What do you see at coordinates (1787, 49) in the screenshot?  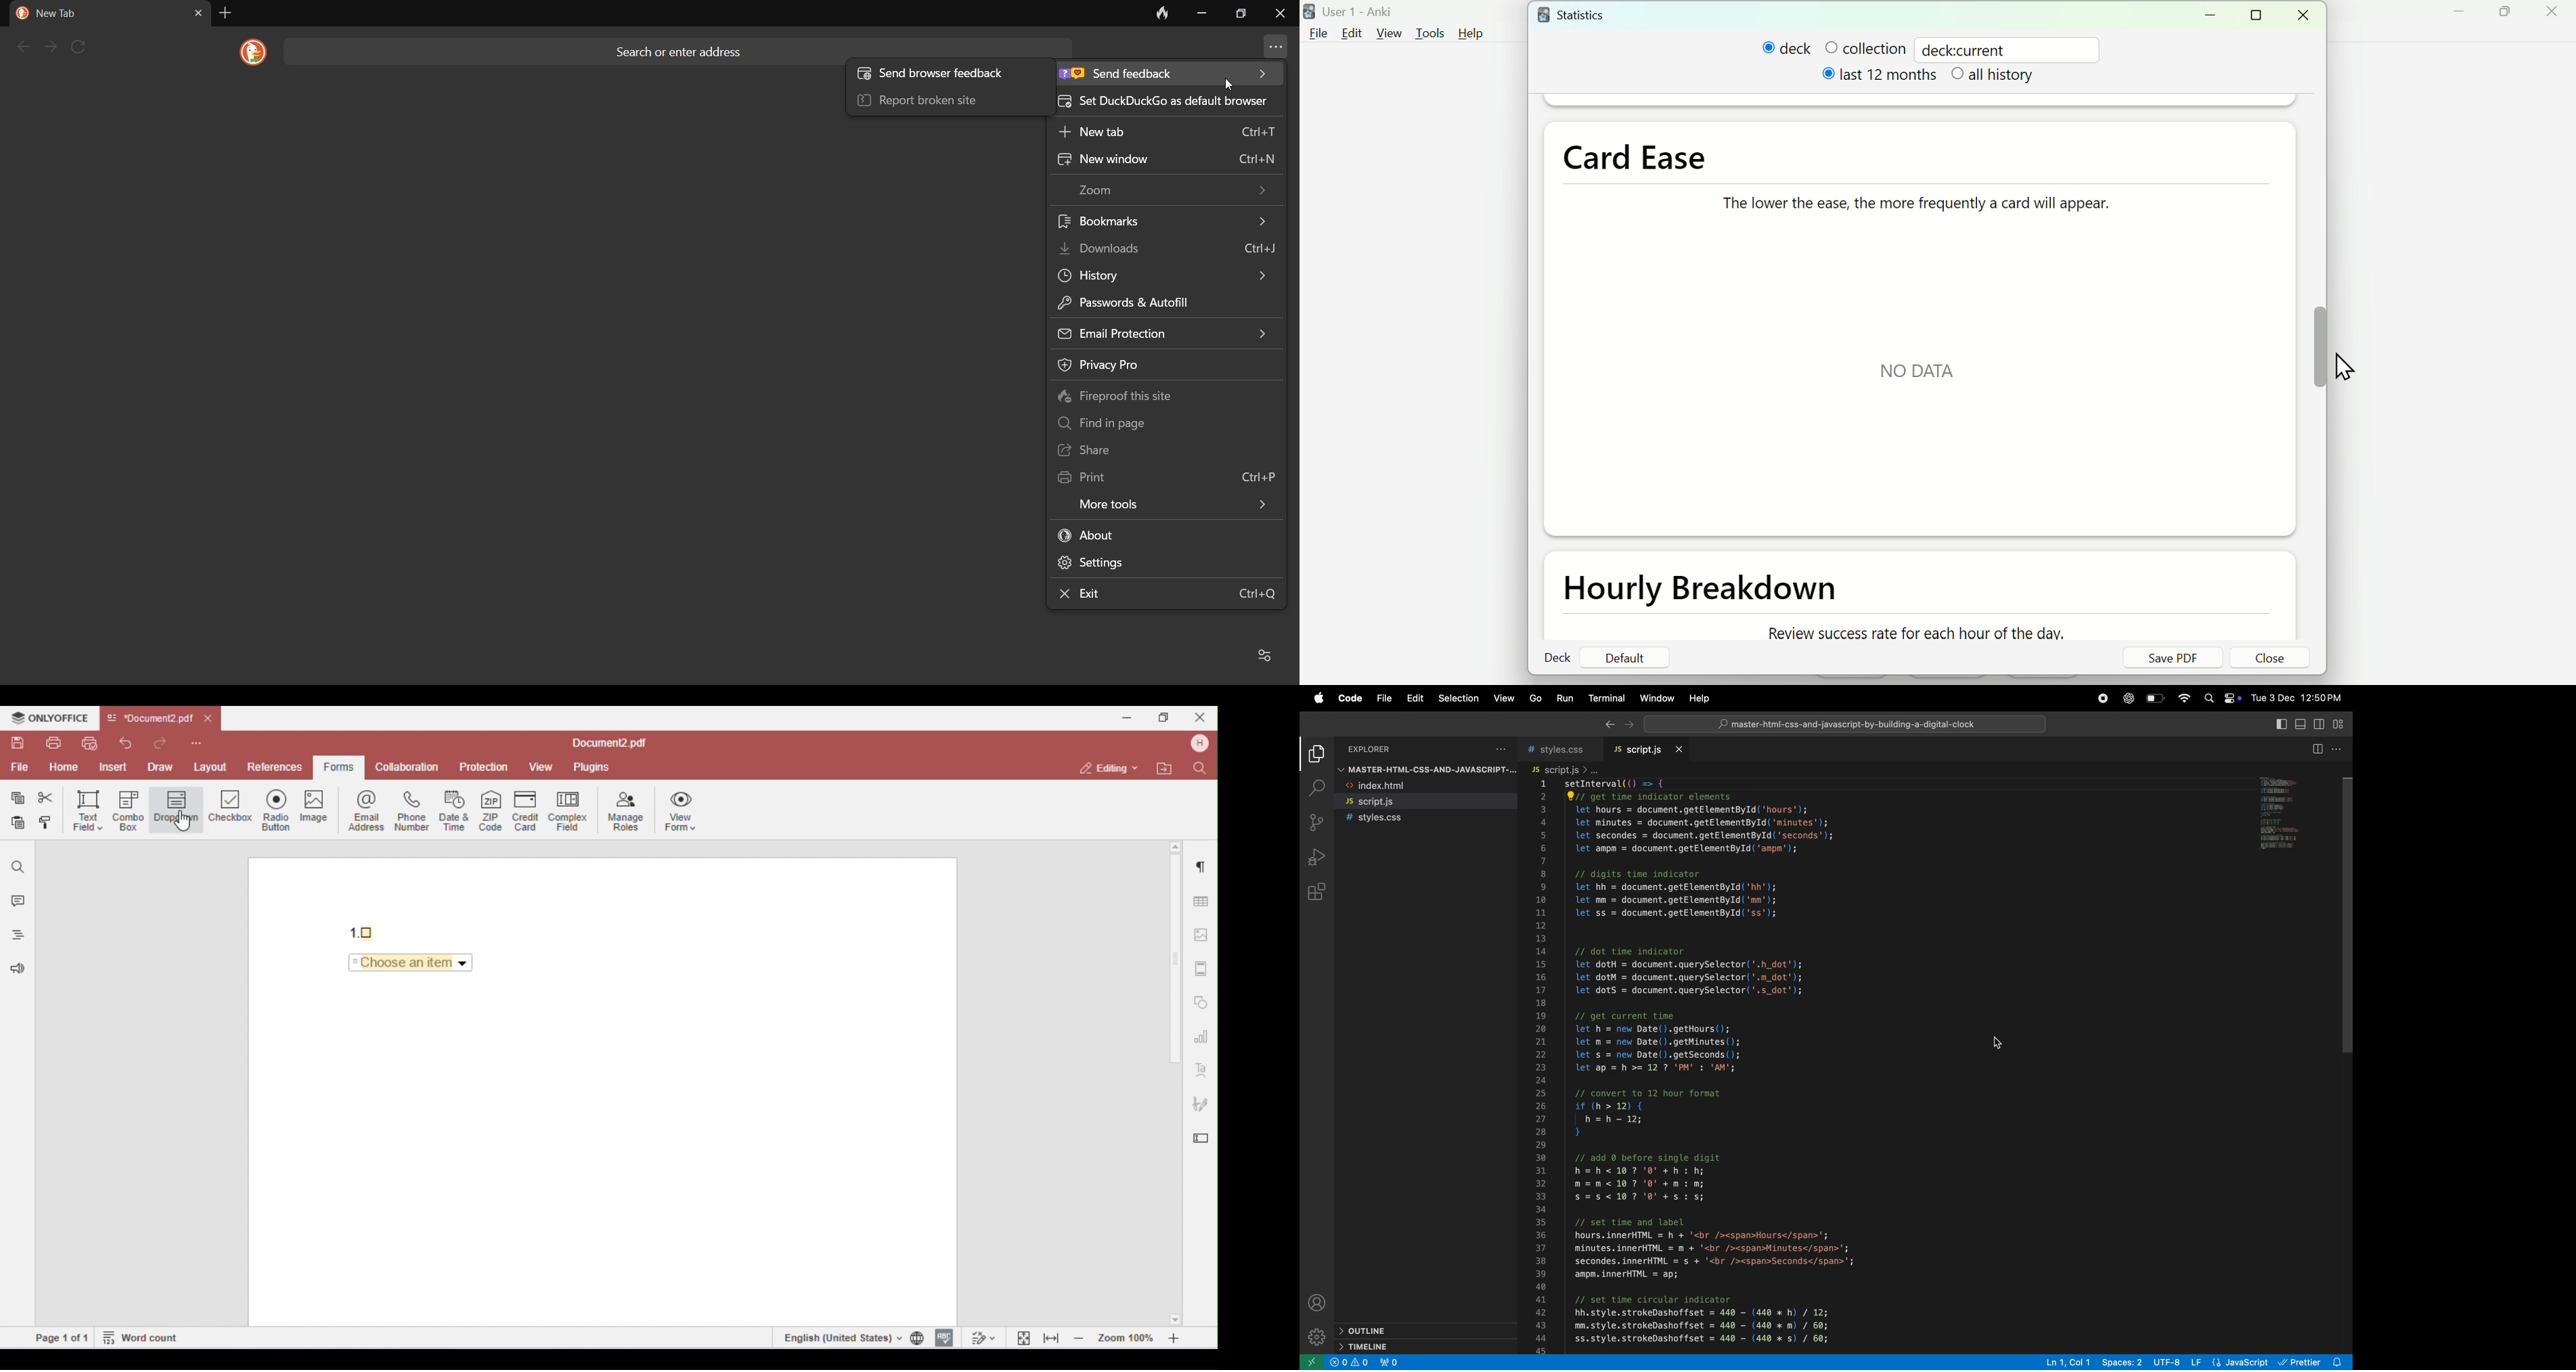 I see `deck` at bounding box center [1787, 49].